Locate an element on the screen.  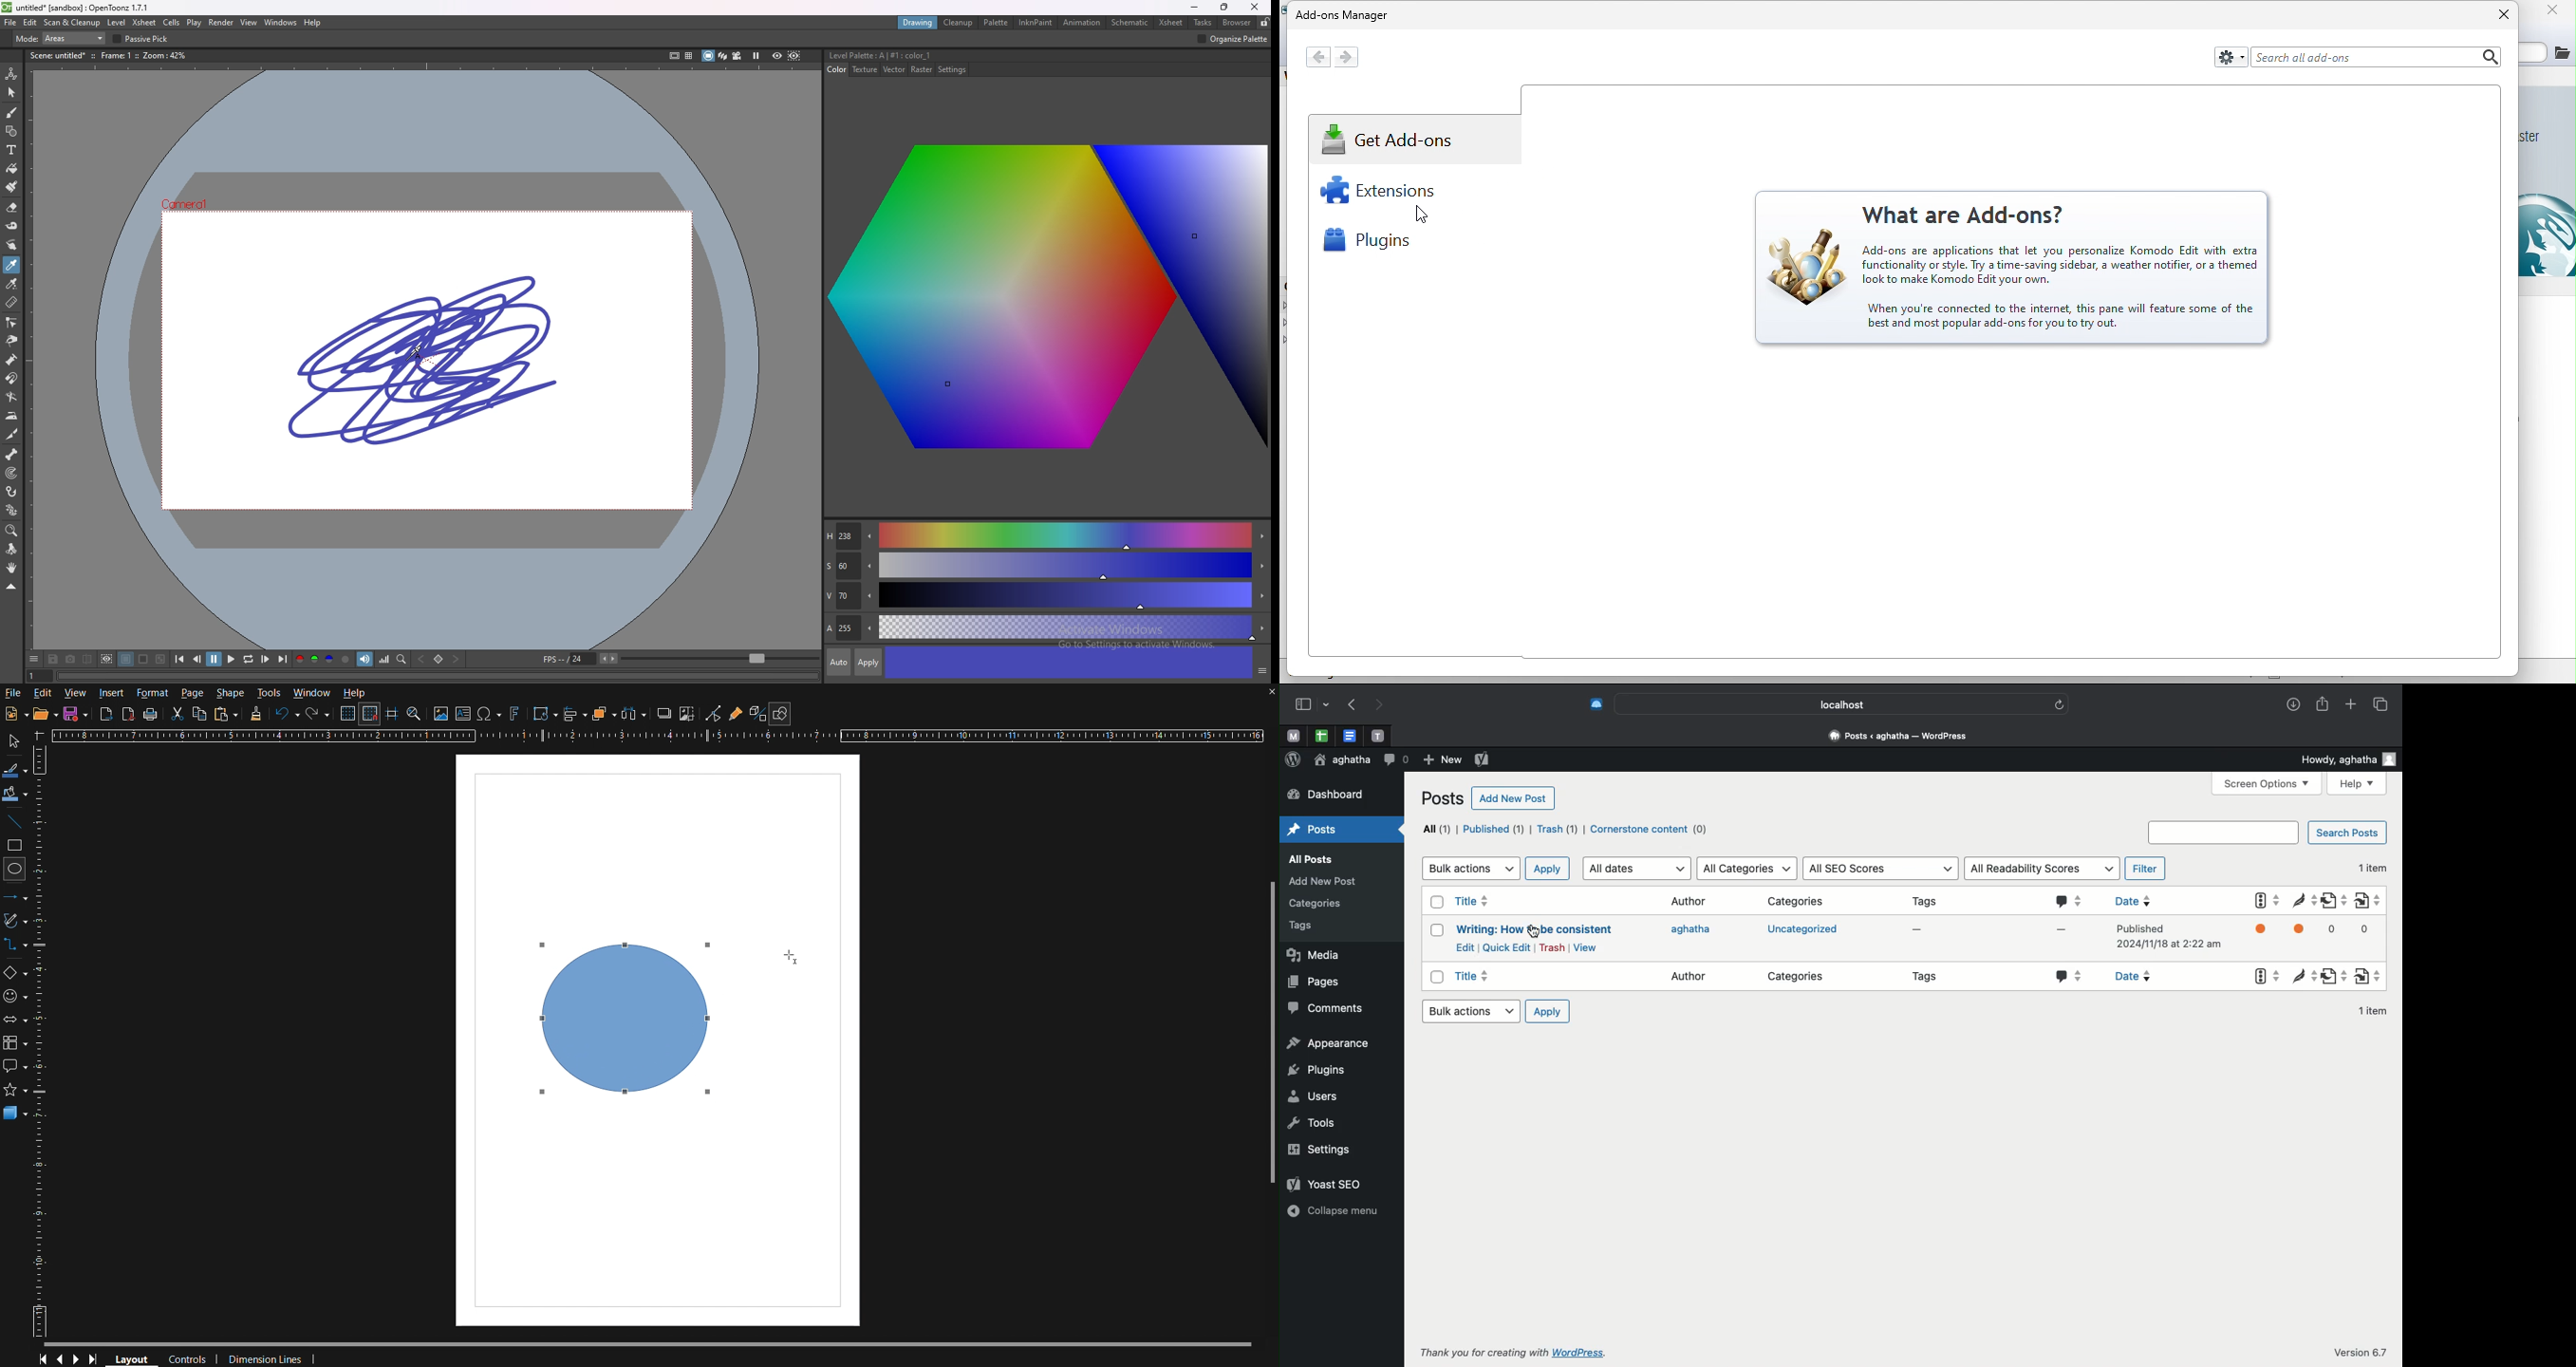
Filter is located at coordinates (2147, 868).